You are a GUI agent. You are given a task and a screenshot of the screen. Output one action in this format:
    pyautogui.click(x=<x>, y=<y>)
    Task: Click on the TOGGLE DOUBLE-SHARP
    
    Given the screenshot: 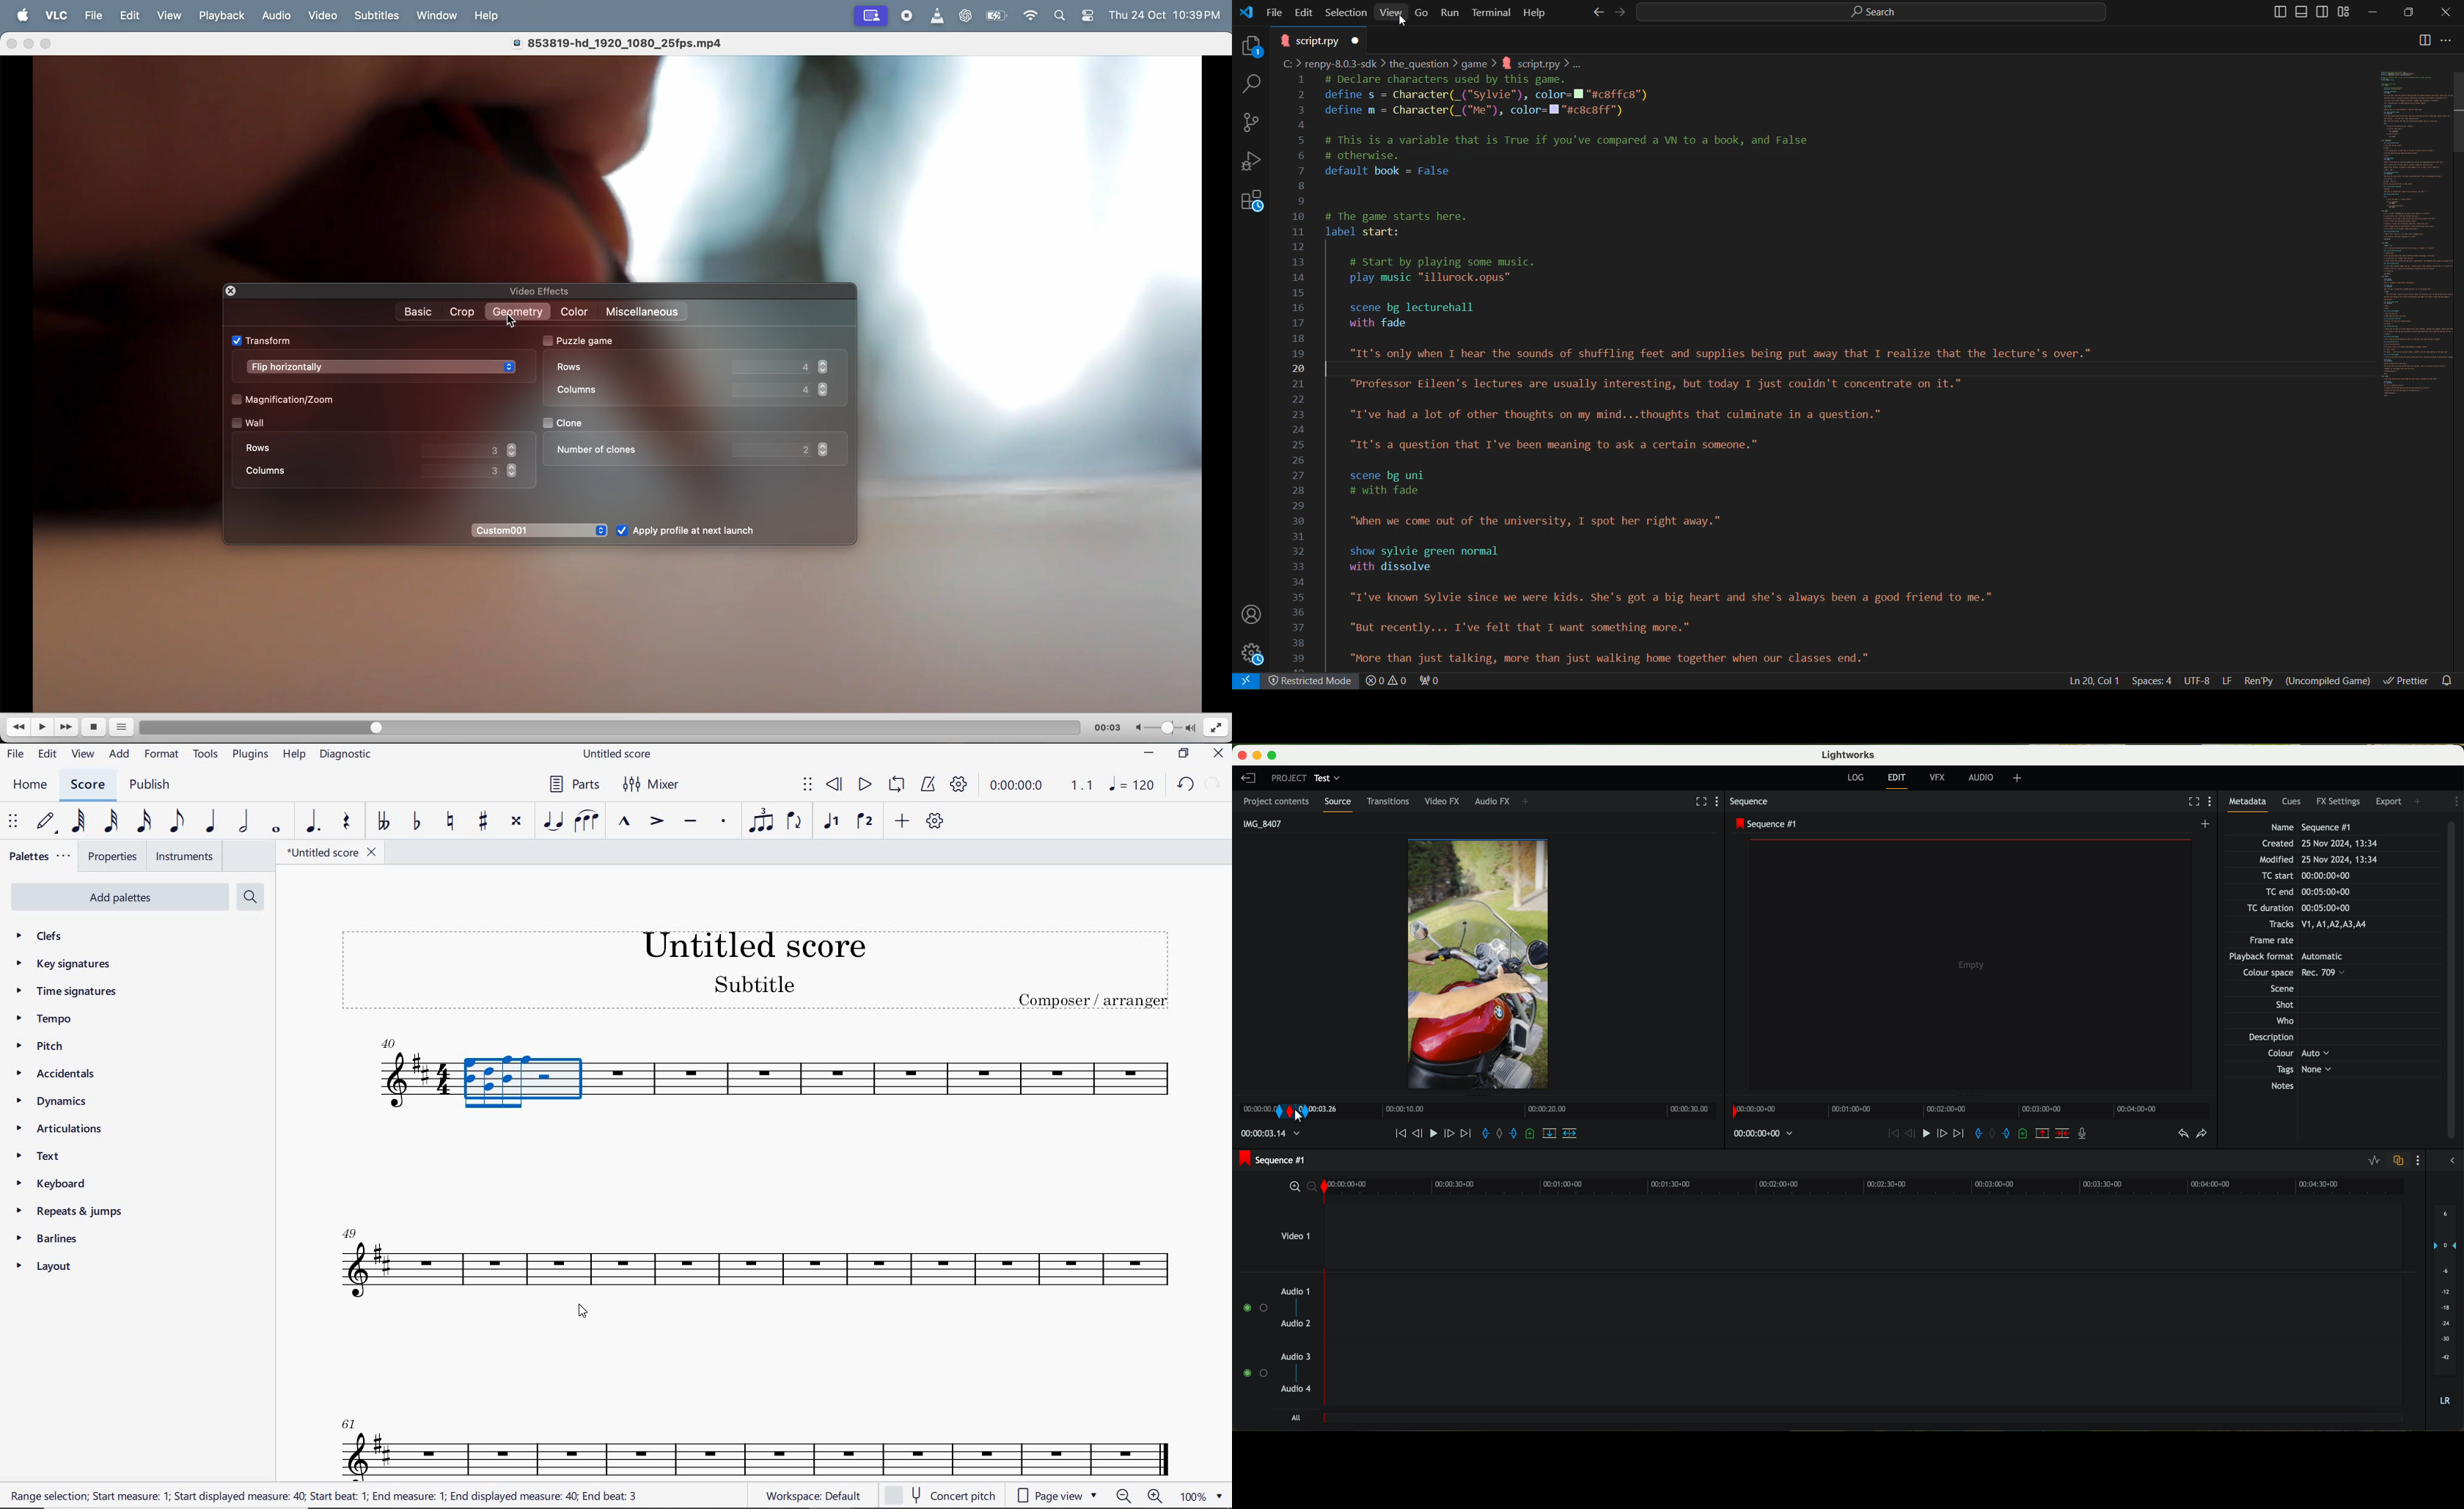 What is the action you would take?
    pyautogui.click(x=516, y=821)
    